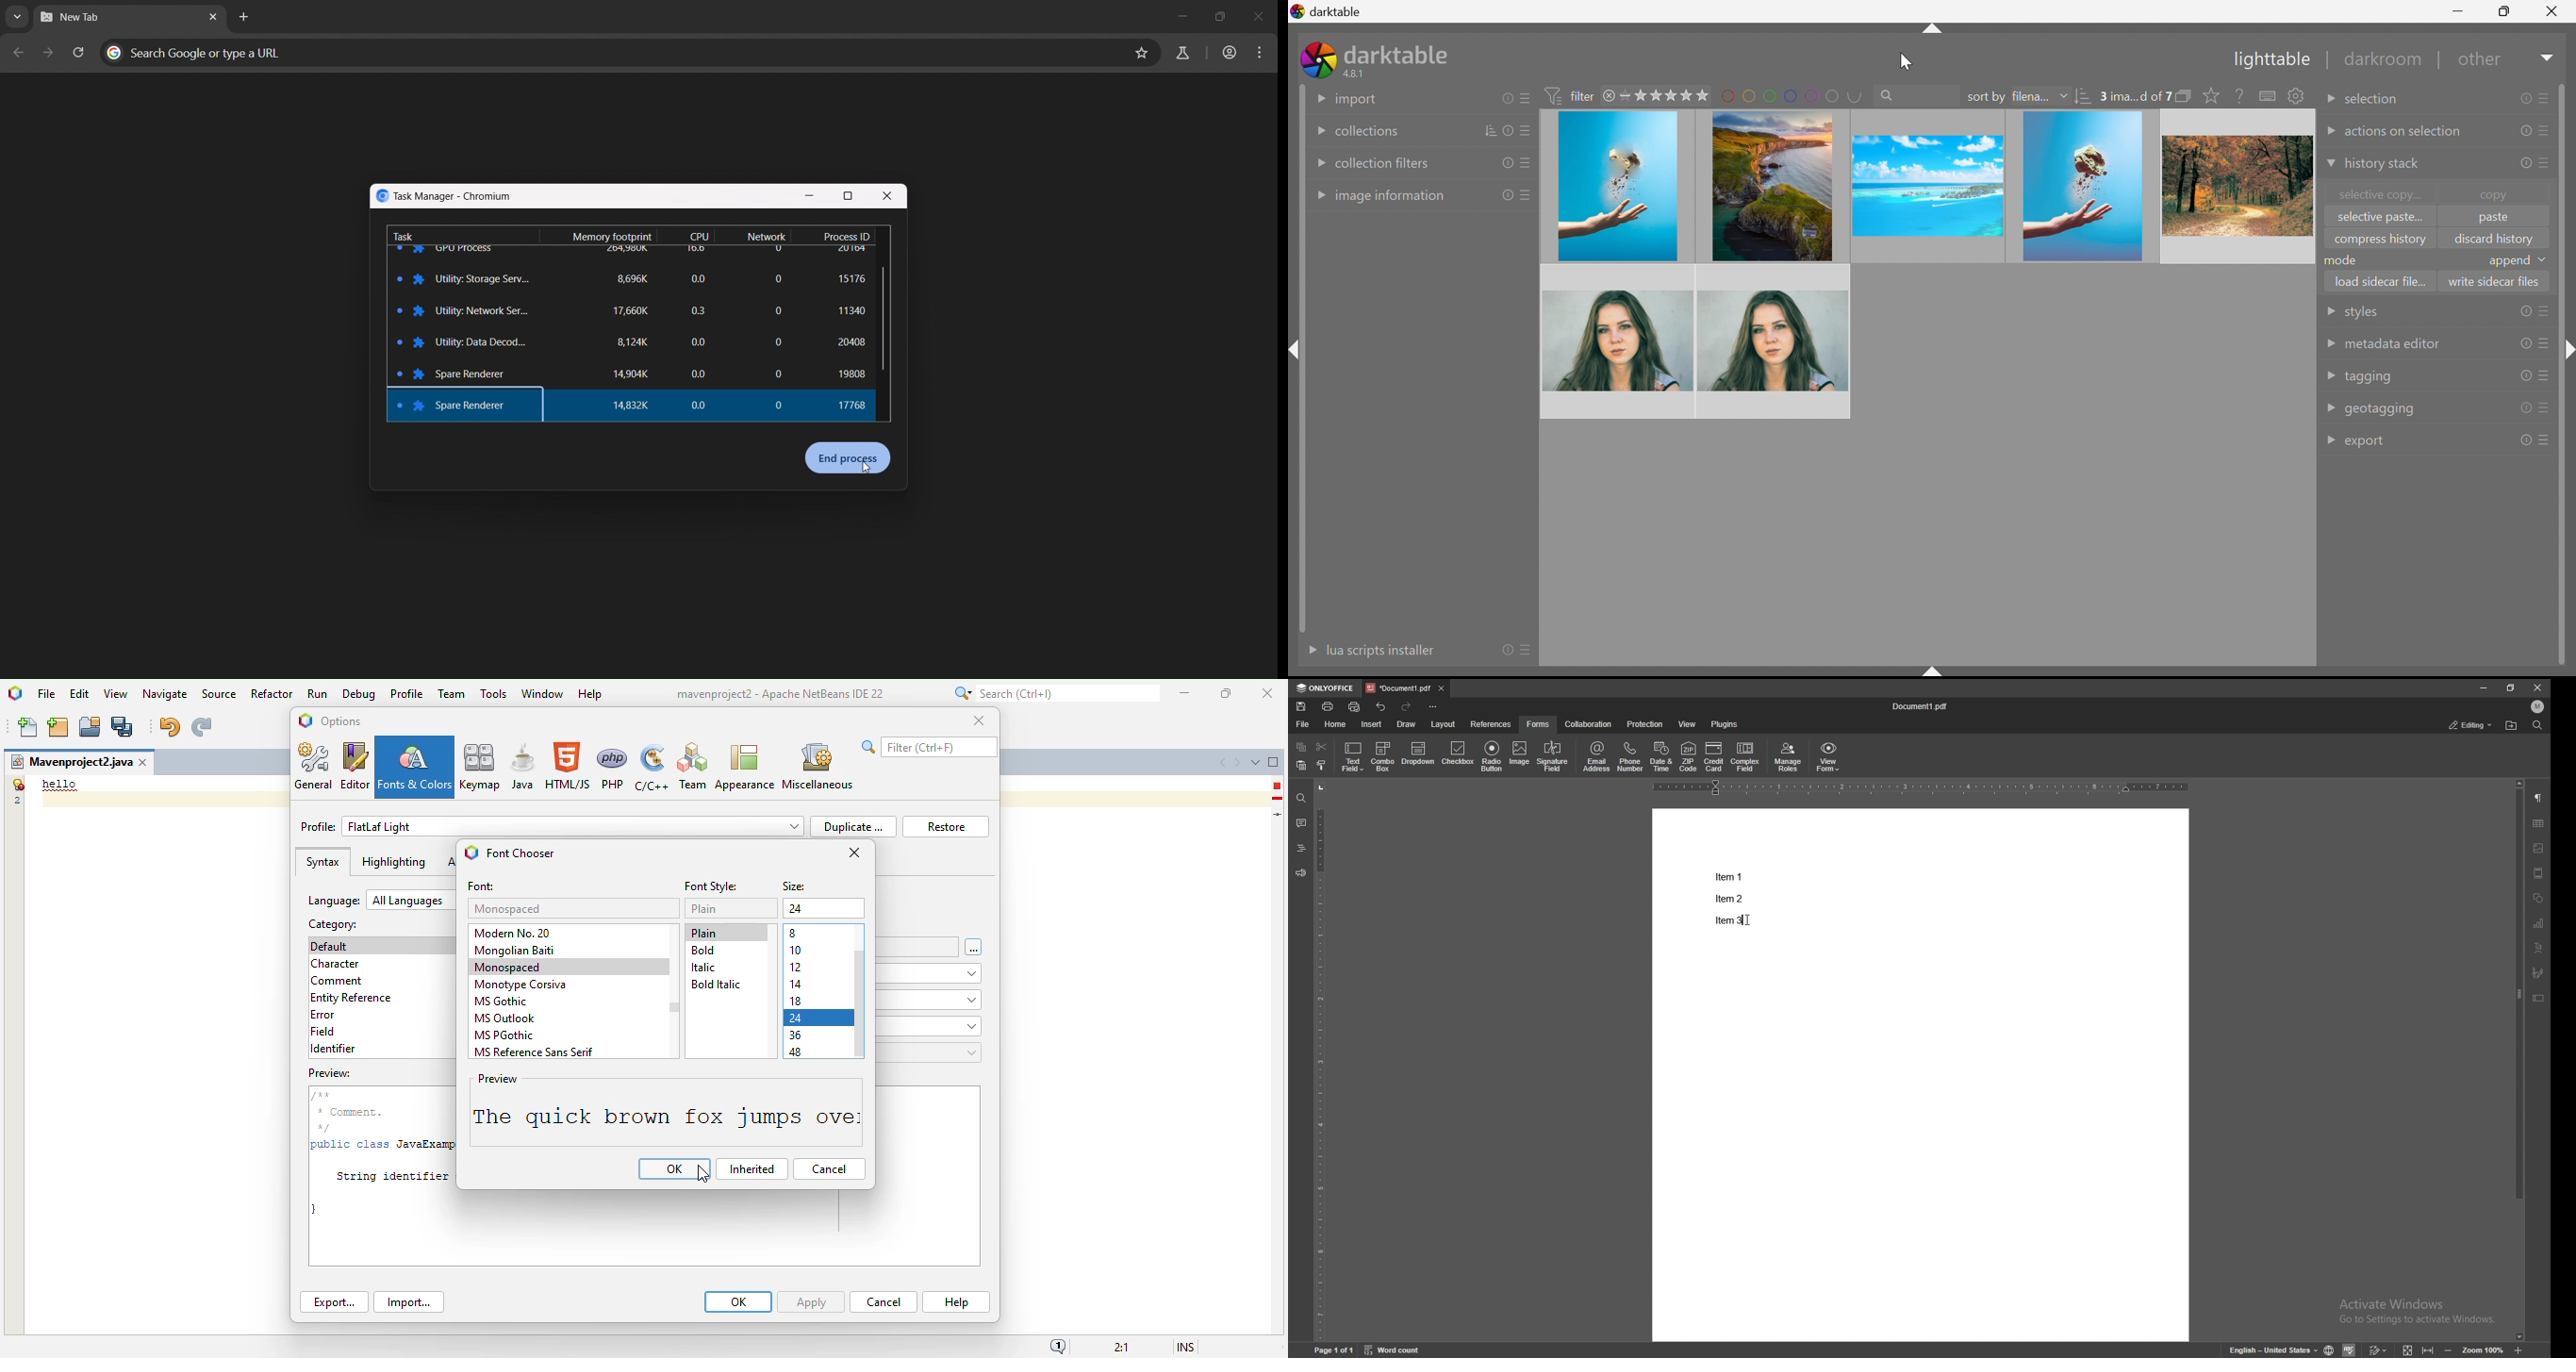  Describe the element at coordinates (1399, 52) in the screenshot. I see `darktable` at that location.